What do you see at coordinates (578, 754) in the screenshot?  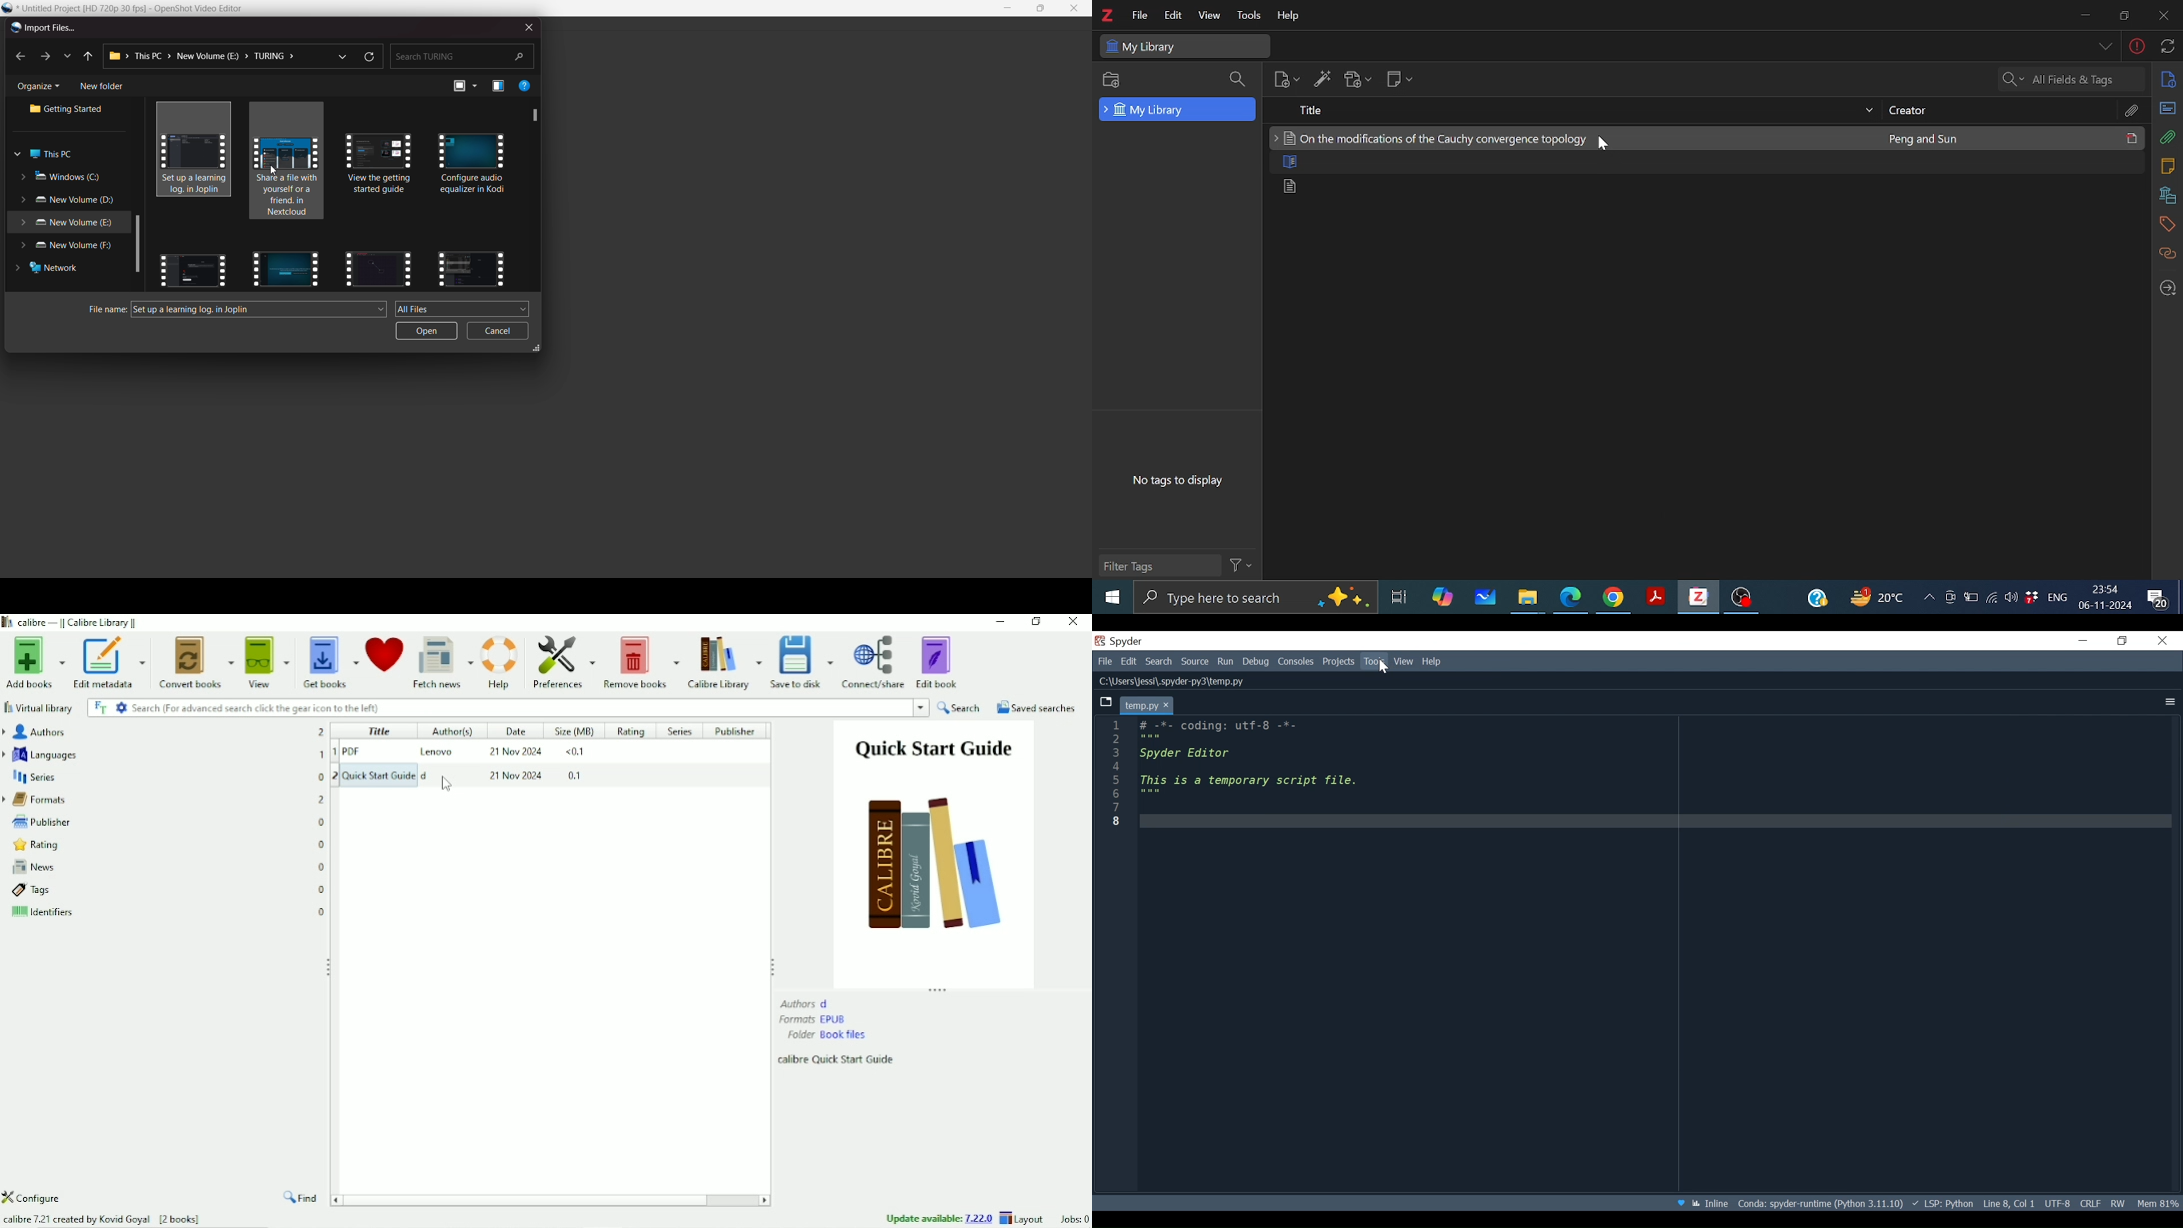 I see `<0.1` at bounding box center [578, 754].